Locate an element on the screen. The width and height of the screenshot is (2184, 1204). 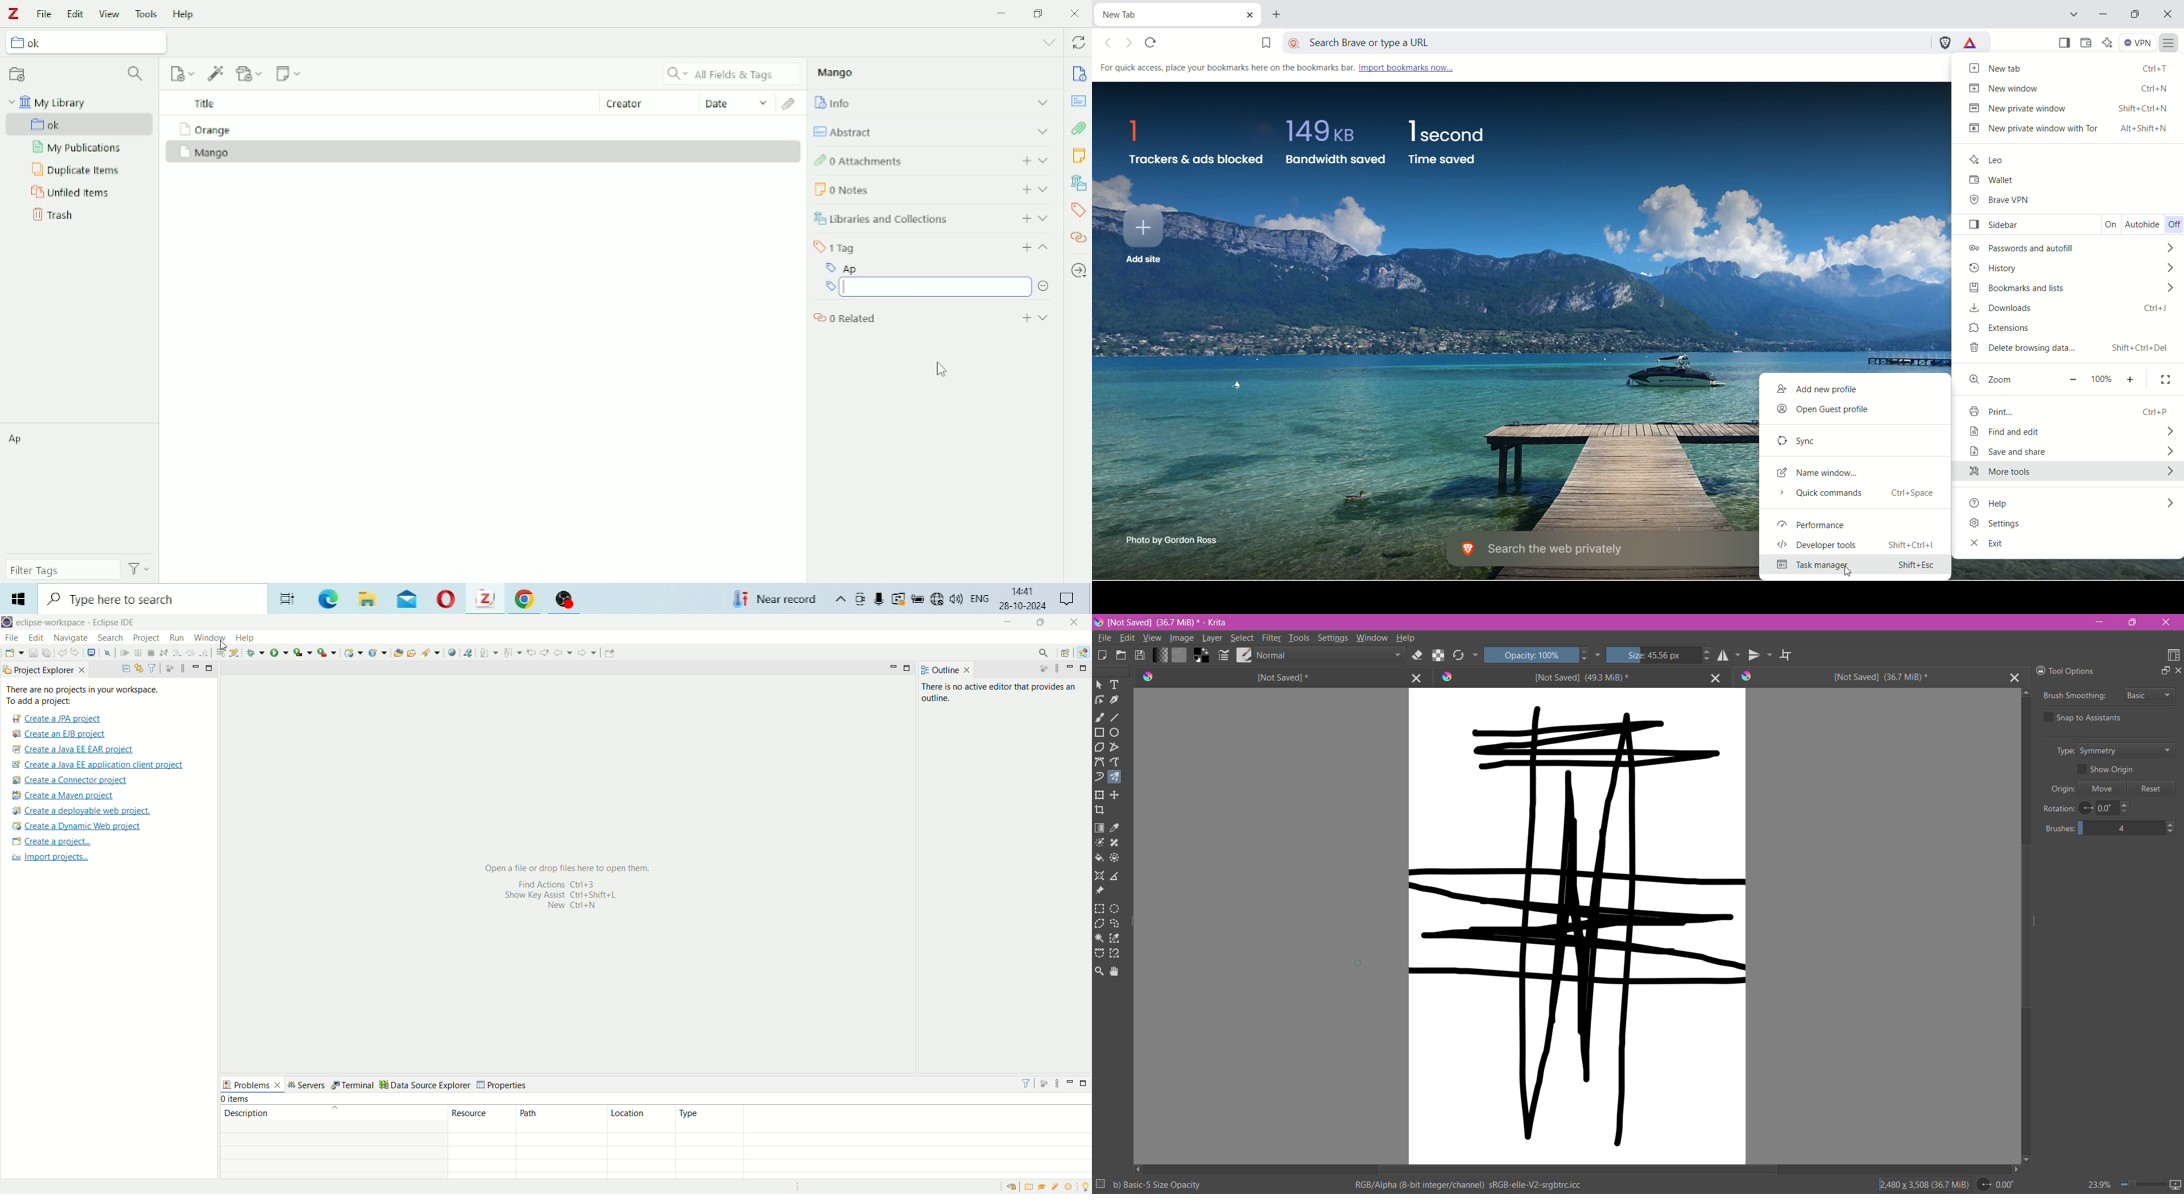
Select Shapes Tool is located at coordinates (1099, 685).